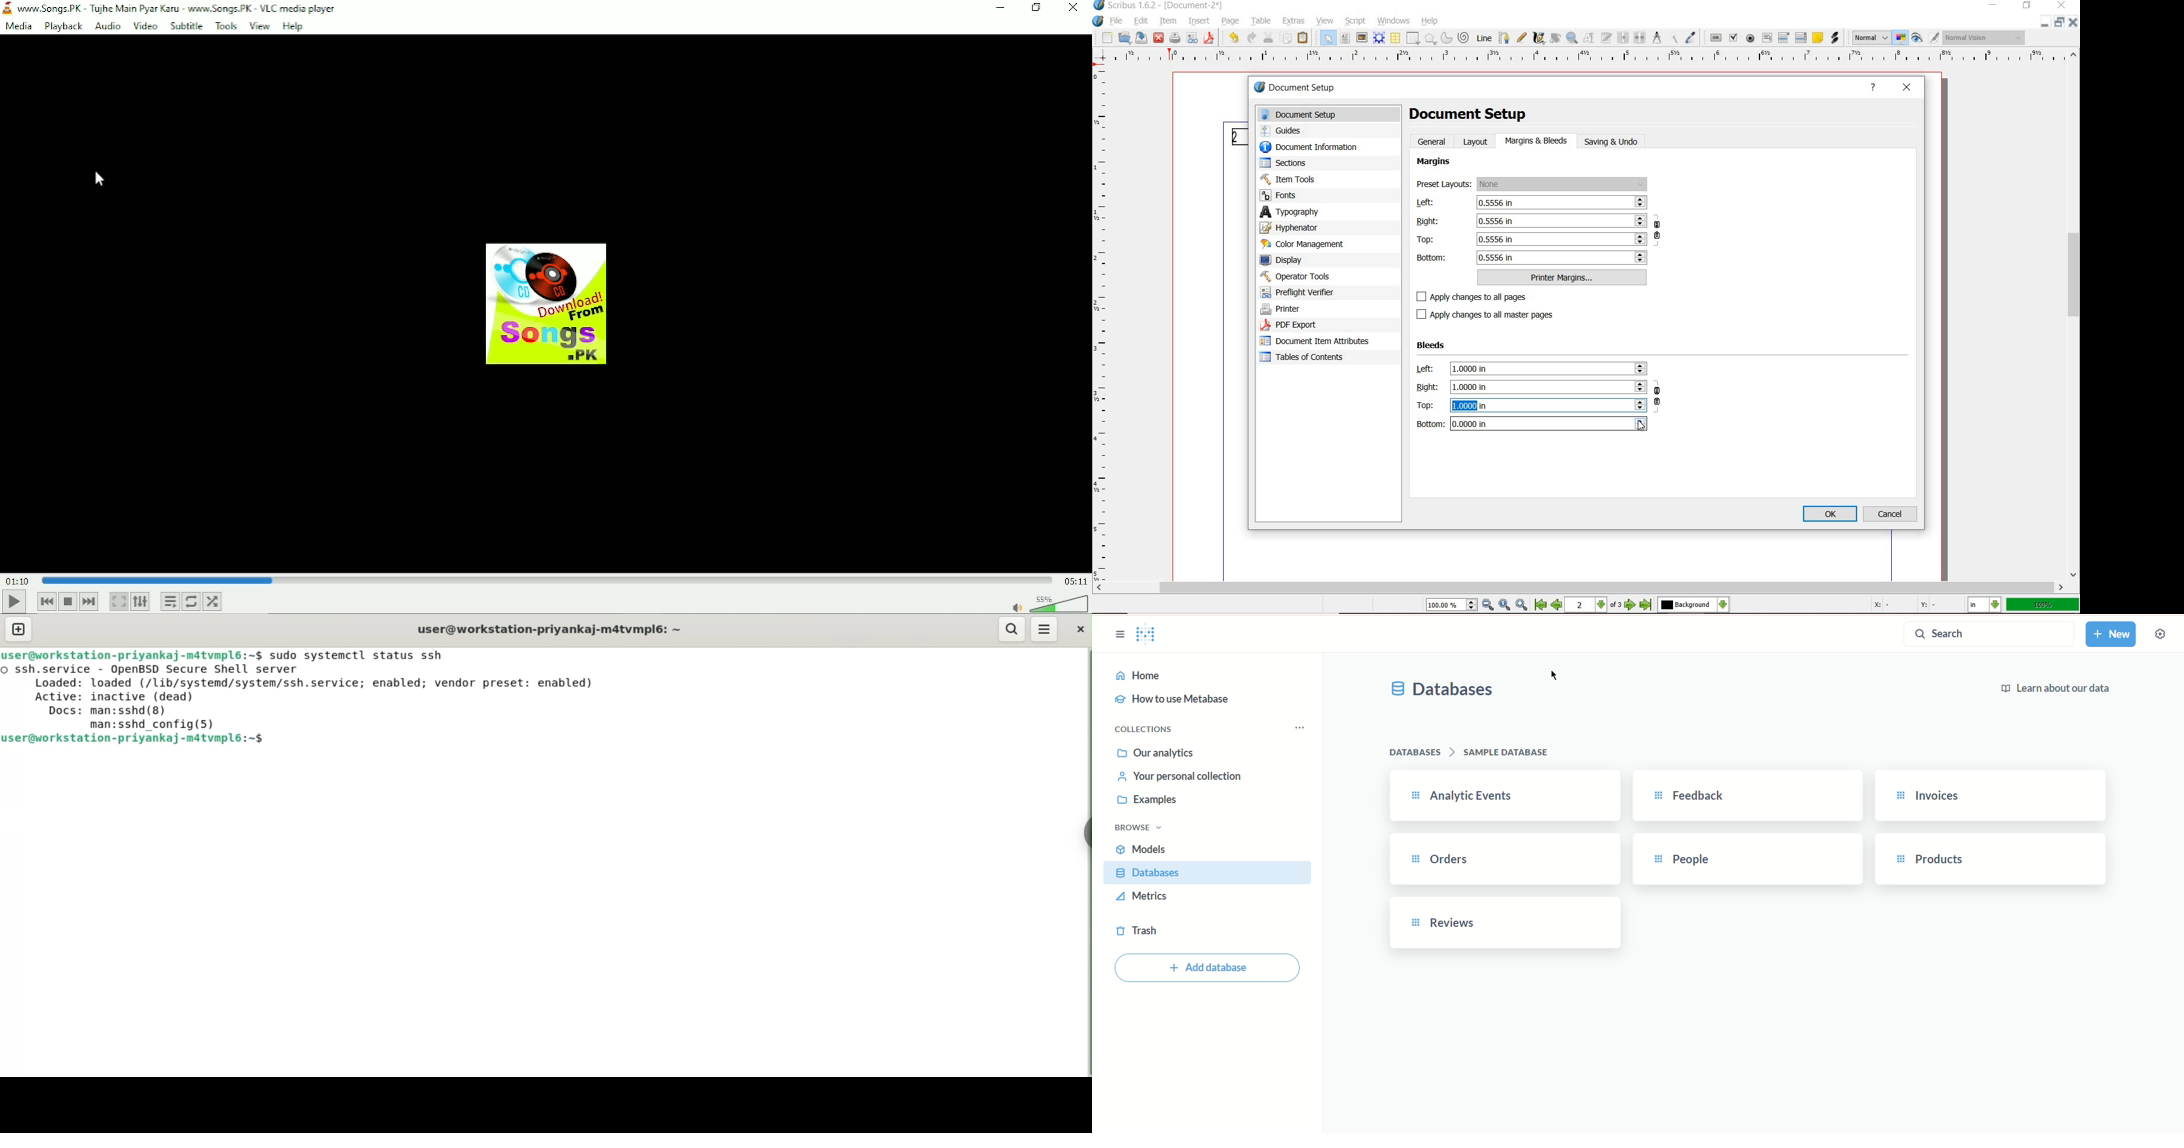  What do you see at coordinates (119, 602) in the screenshot?
I see `Toggle video in fullscreen` at bounding box center [119, 602].